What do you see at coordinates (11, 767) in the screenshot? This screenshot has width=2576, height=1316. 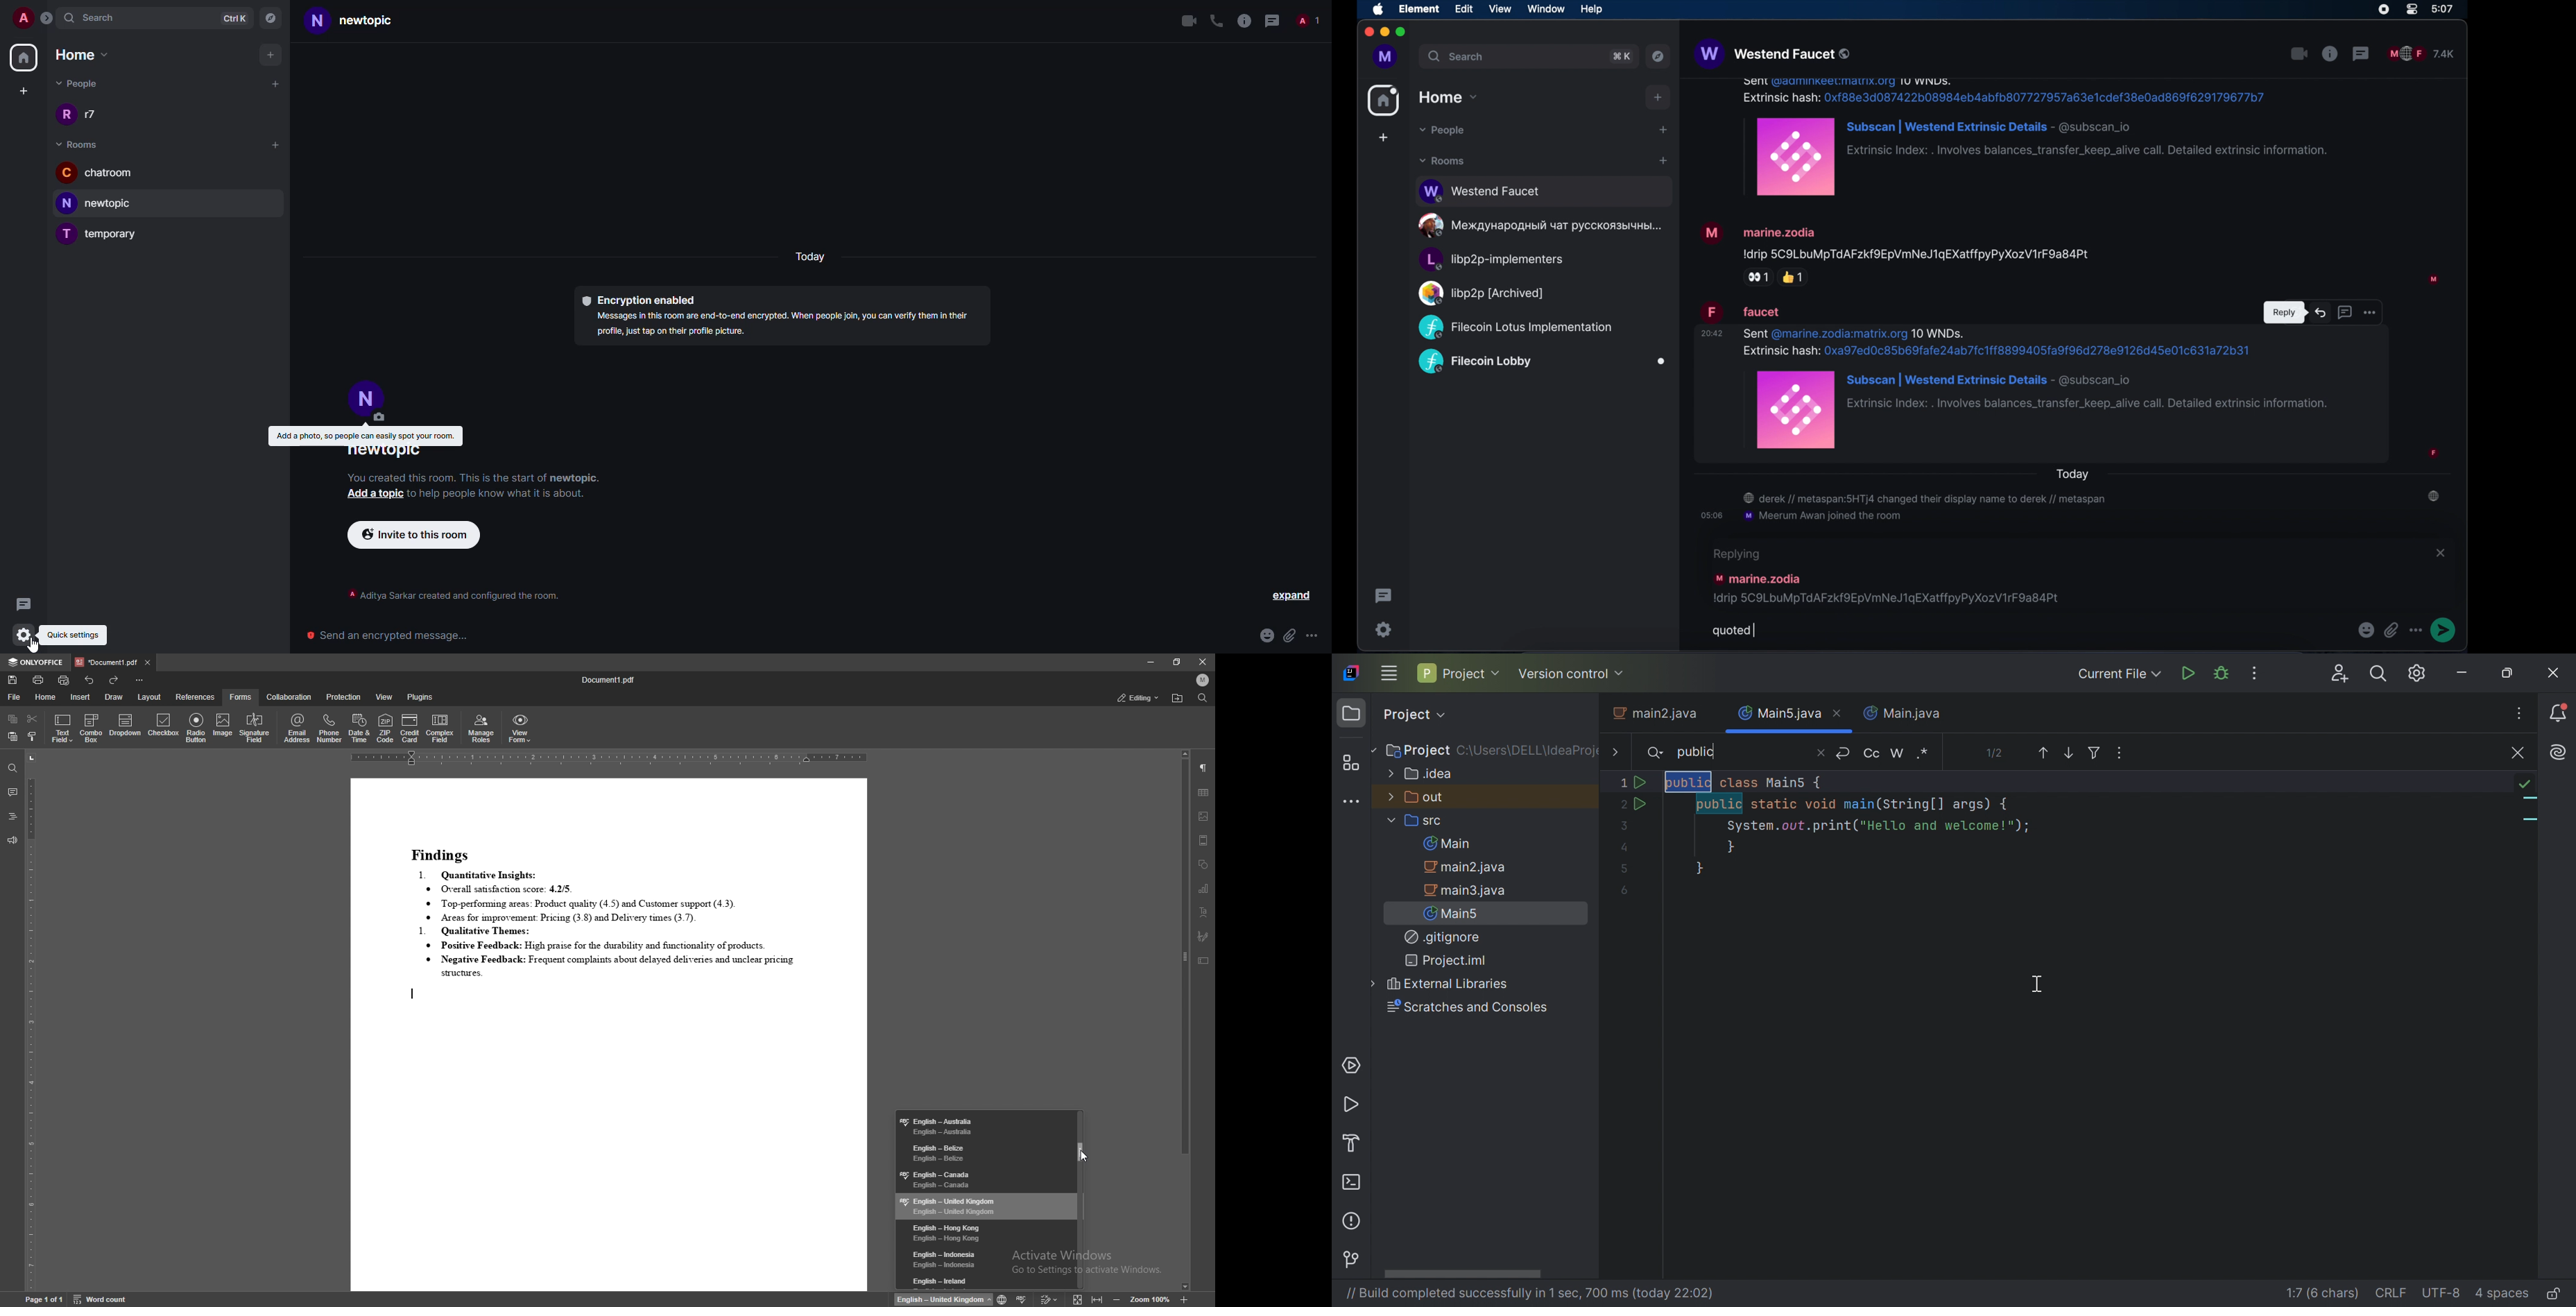 I see `find` at bounding box center [11, 767].